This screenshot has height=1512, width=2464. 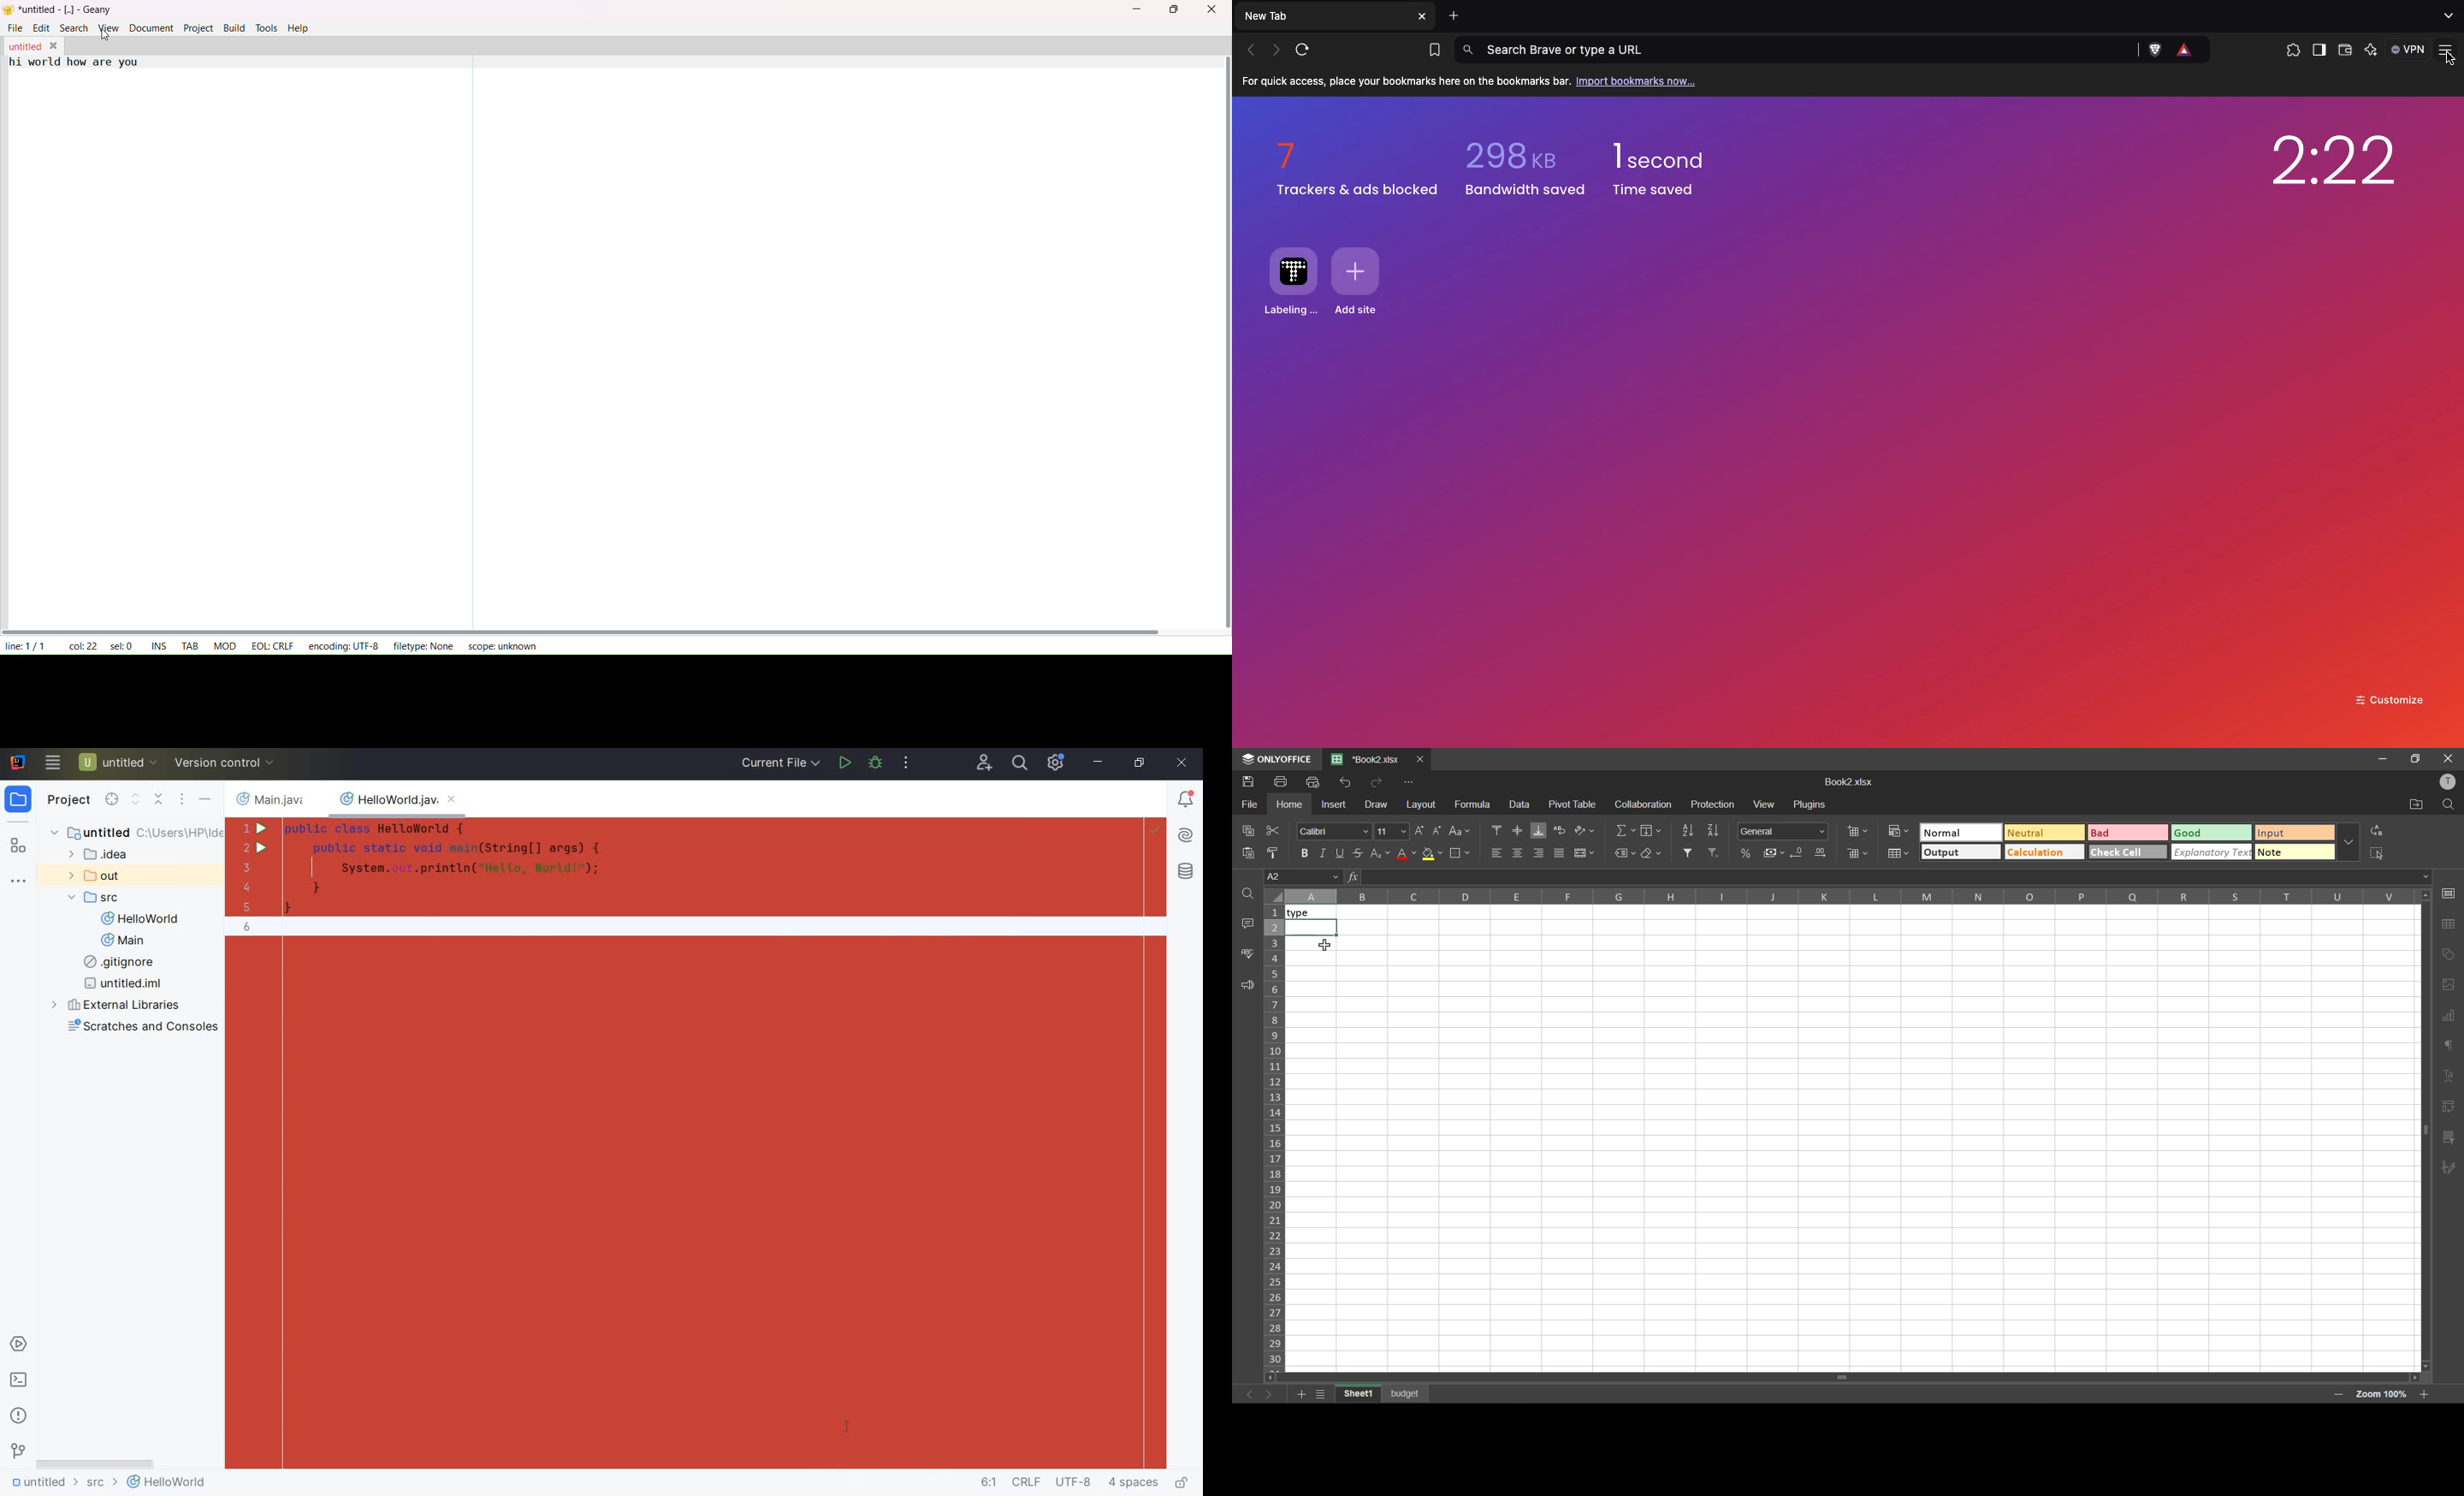 What do you see at coordinates (1559, 851) in the screenshot?
I see `justified` at bounding box center [1559, 851].